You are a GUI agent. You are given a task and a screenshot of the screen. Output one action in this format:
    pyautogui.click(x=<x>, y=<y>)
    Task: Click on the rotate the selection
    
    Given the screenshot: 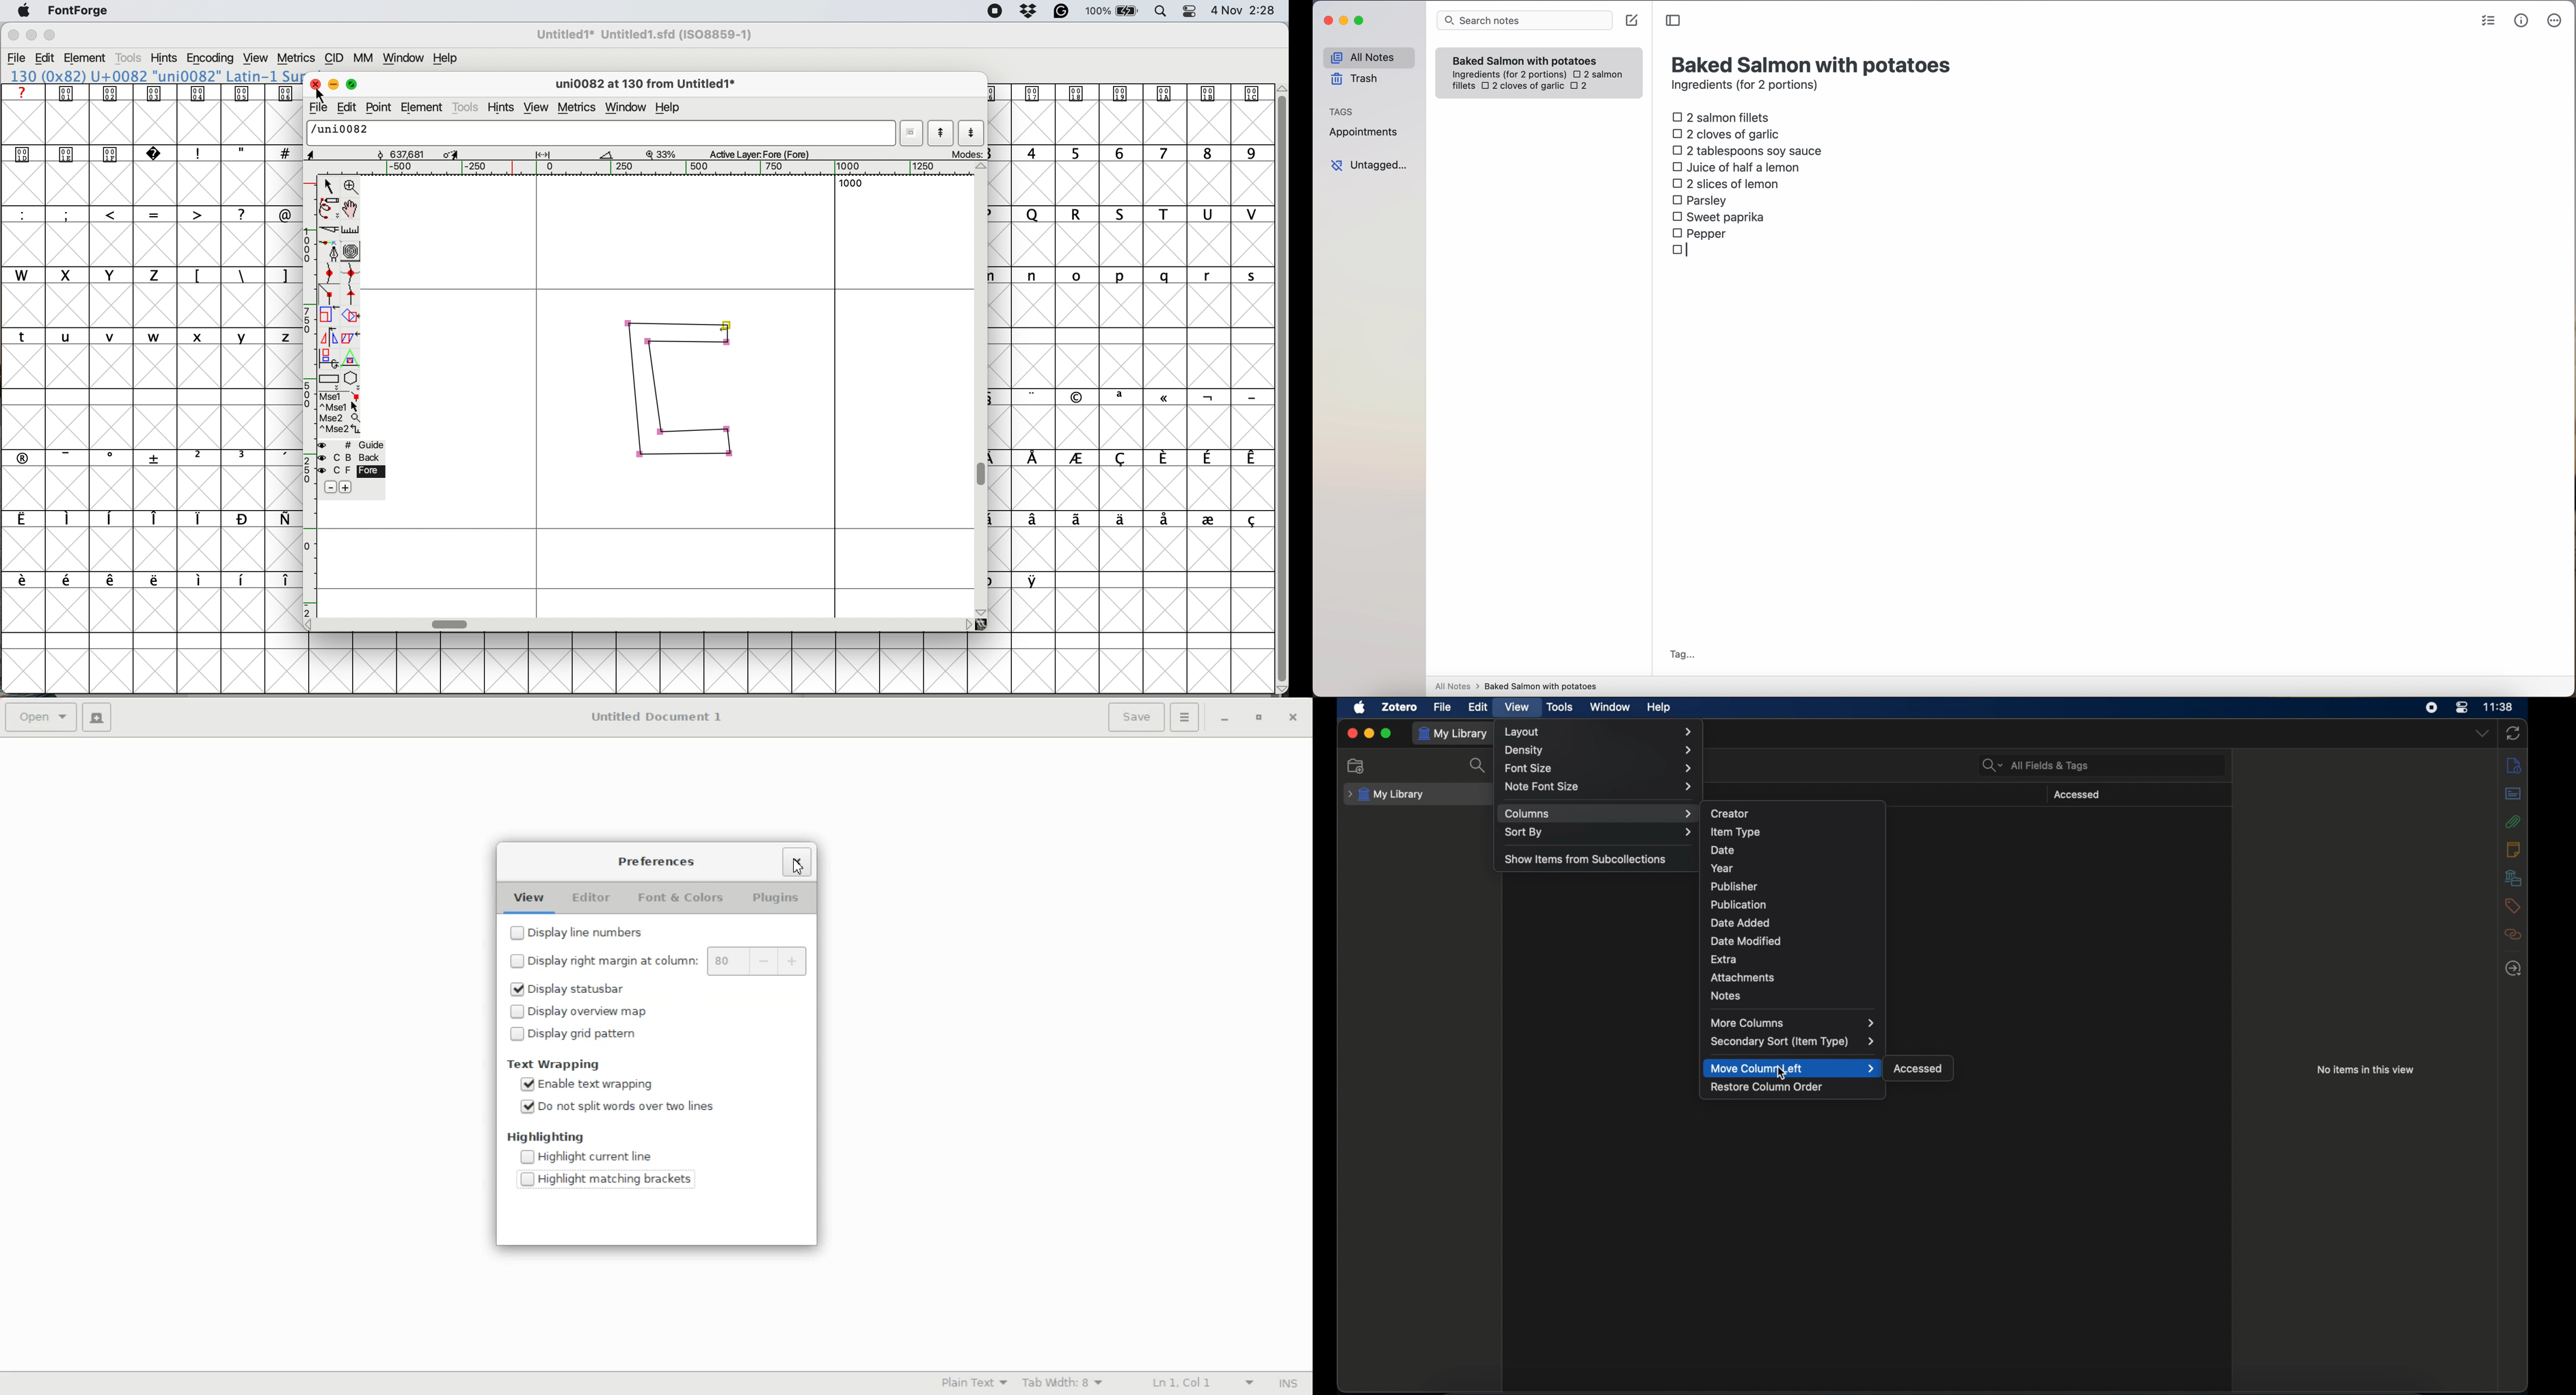 What is the action you would take?
    pyautogui.click(x=351, y=317)
    